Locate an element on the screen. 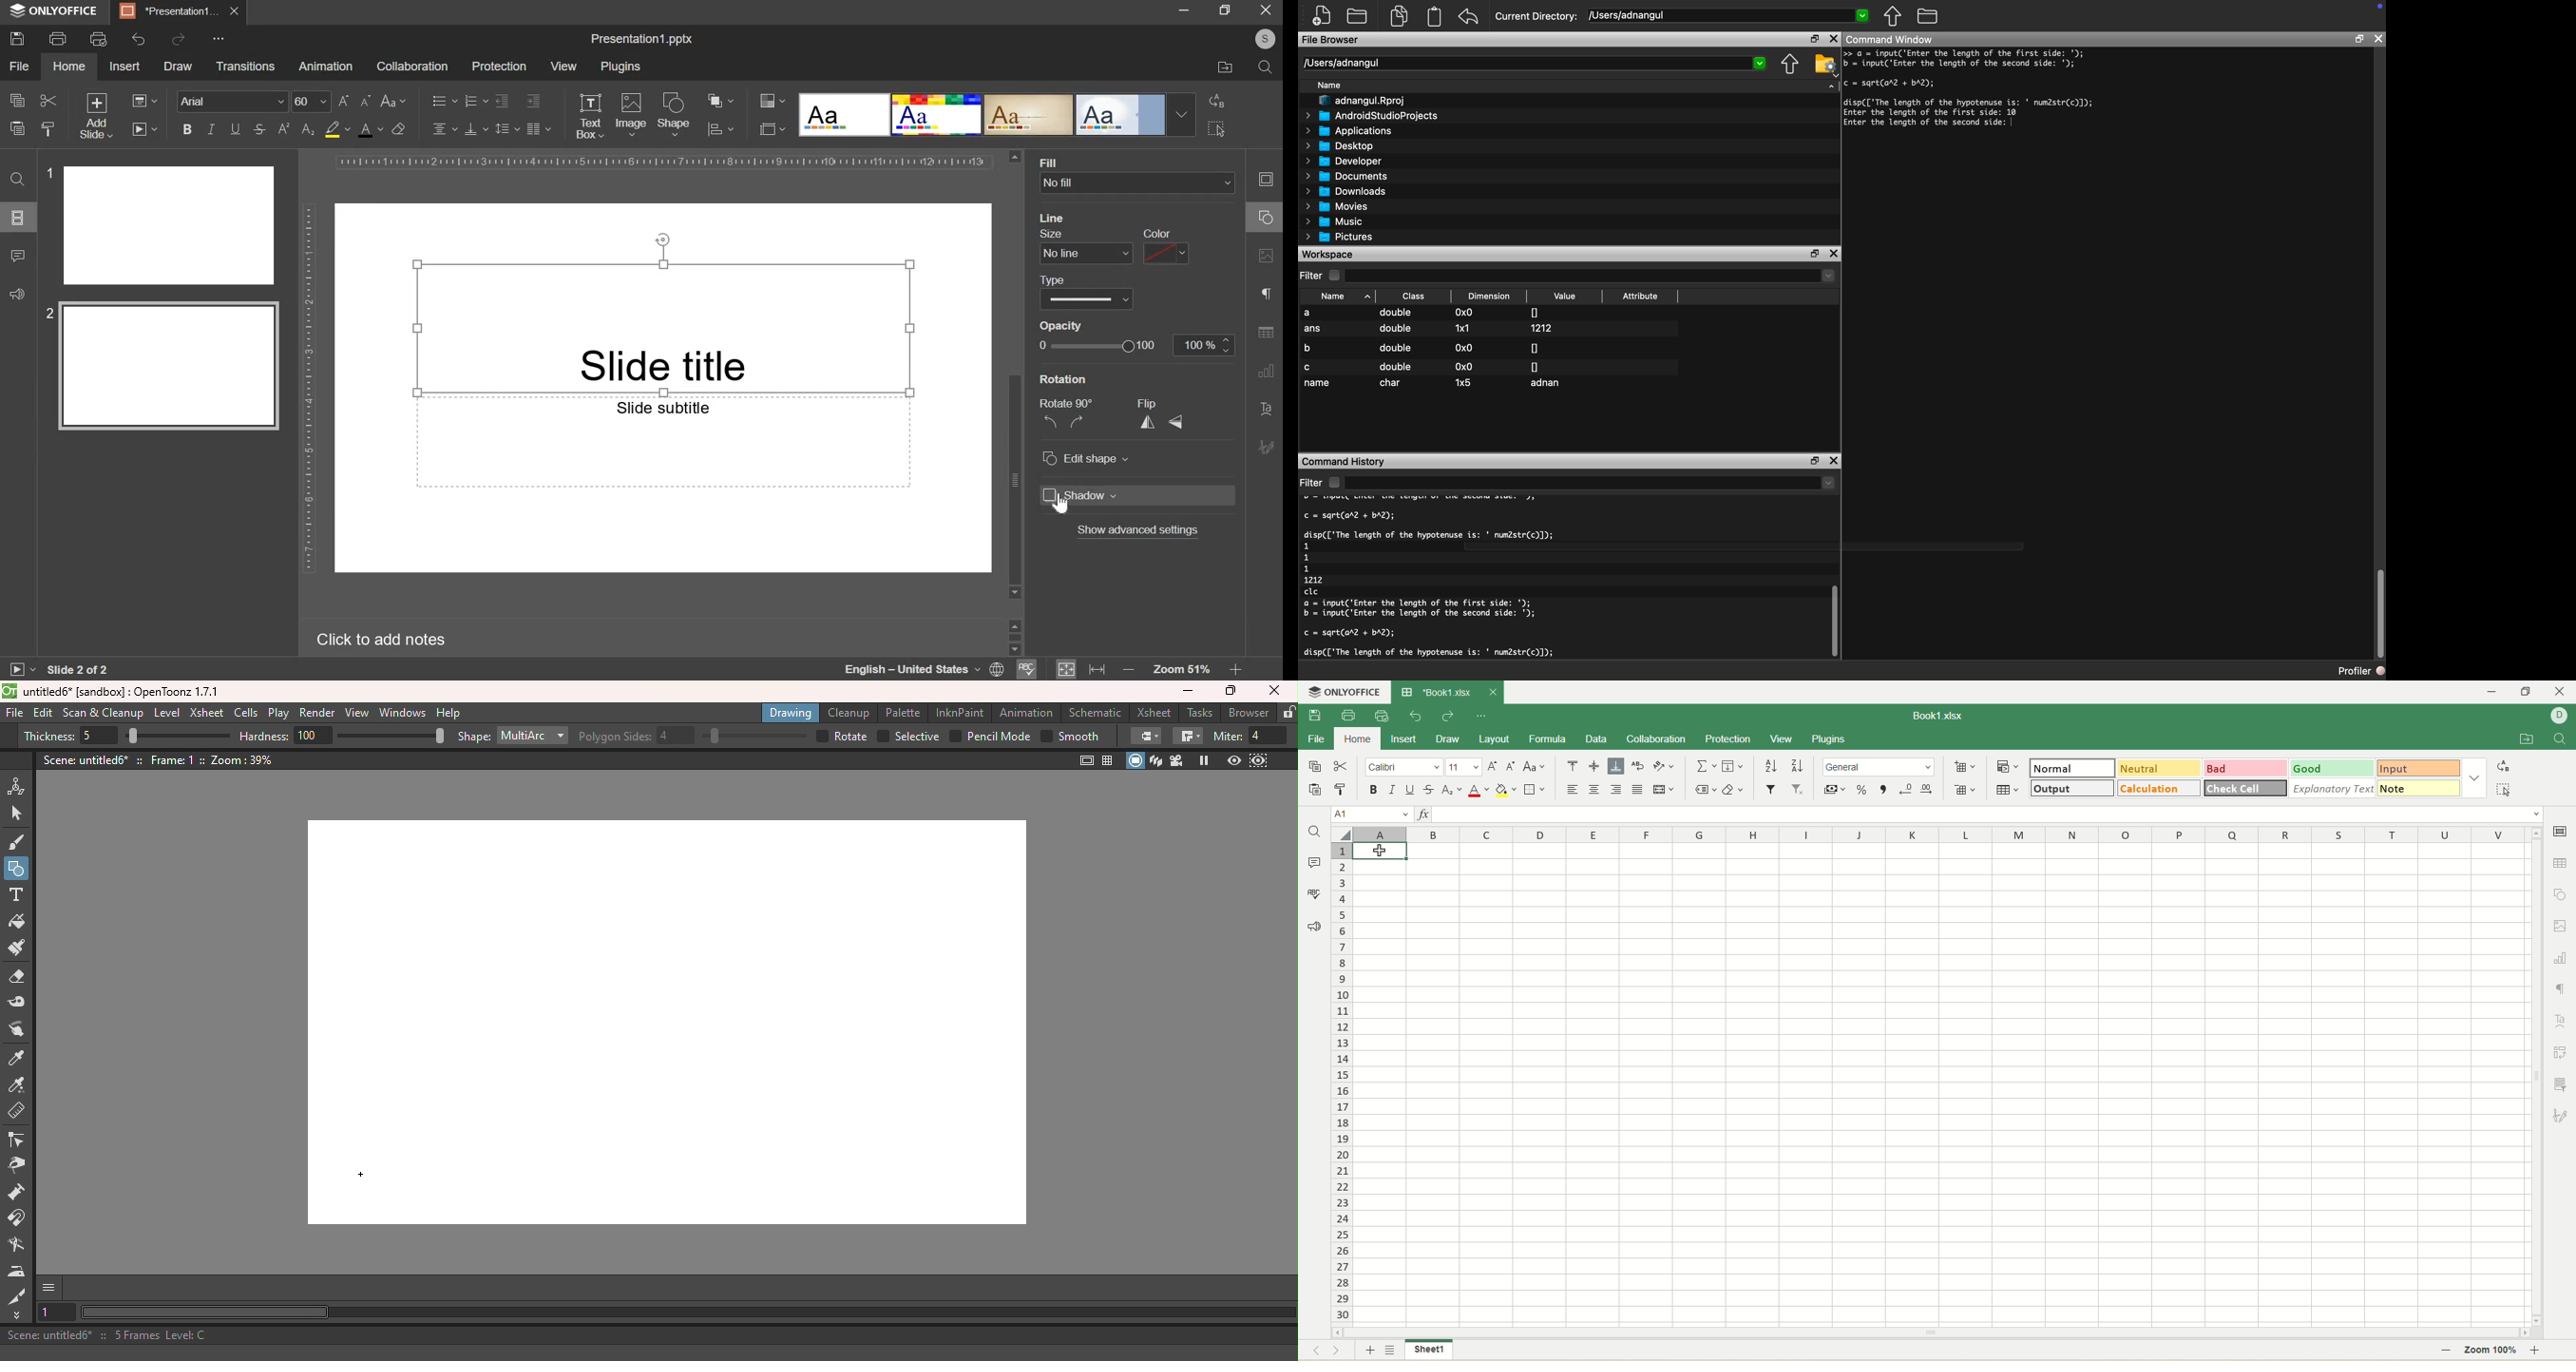 The width and height of the screenshot is (2576, 1372). find is located at coordinates (17, 179).